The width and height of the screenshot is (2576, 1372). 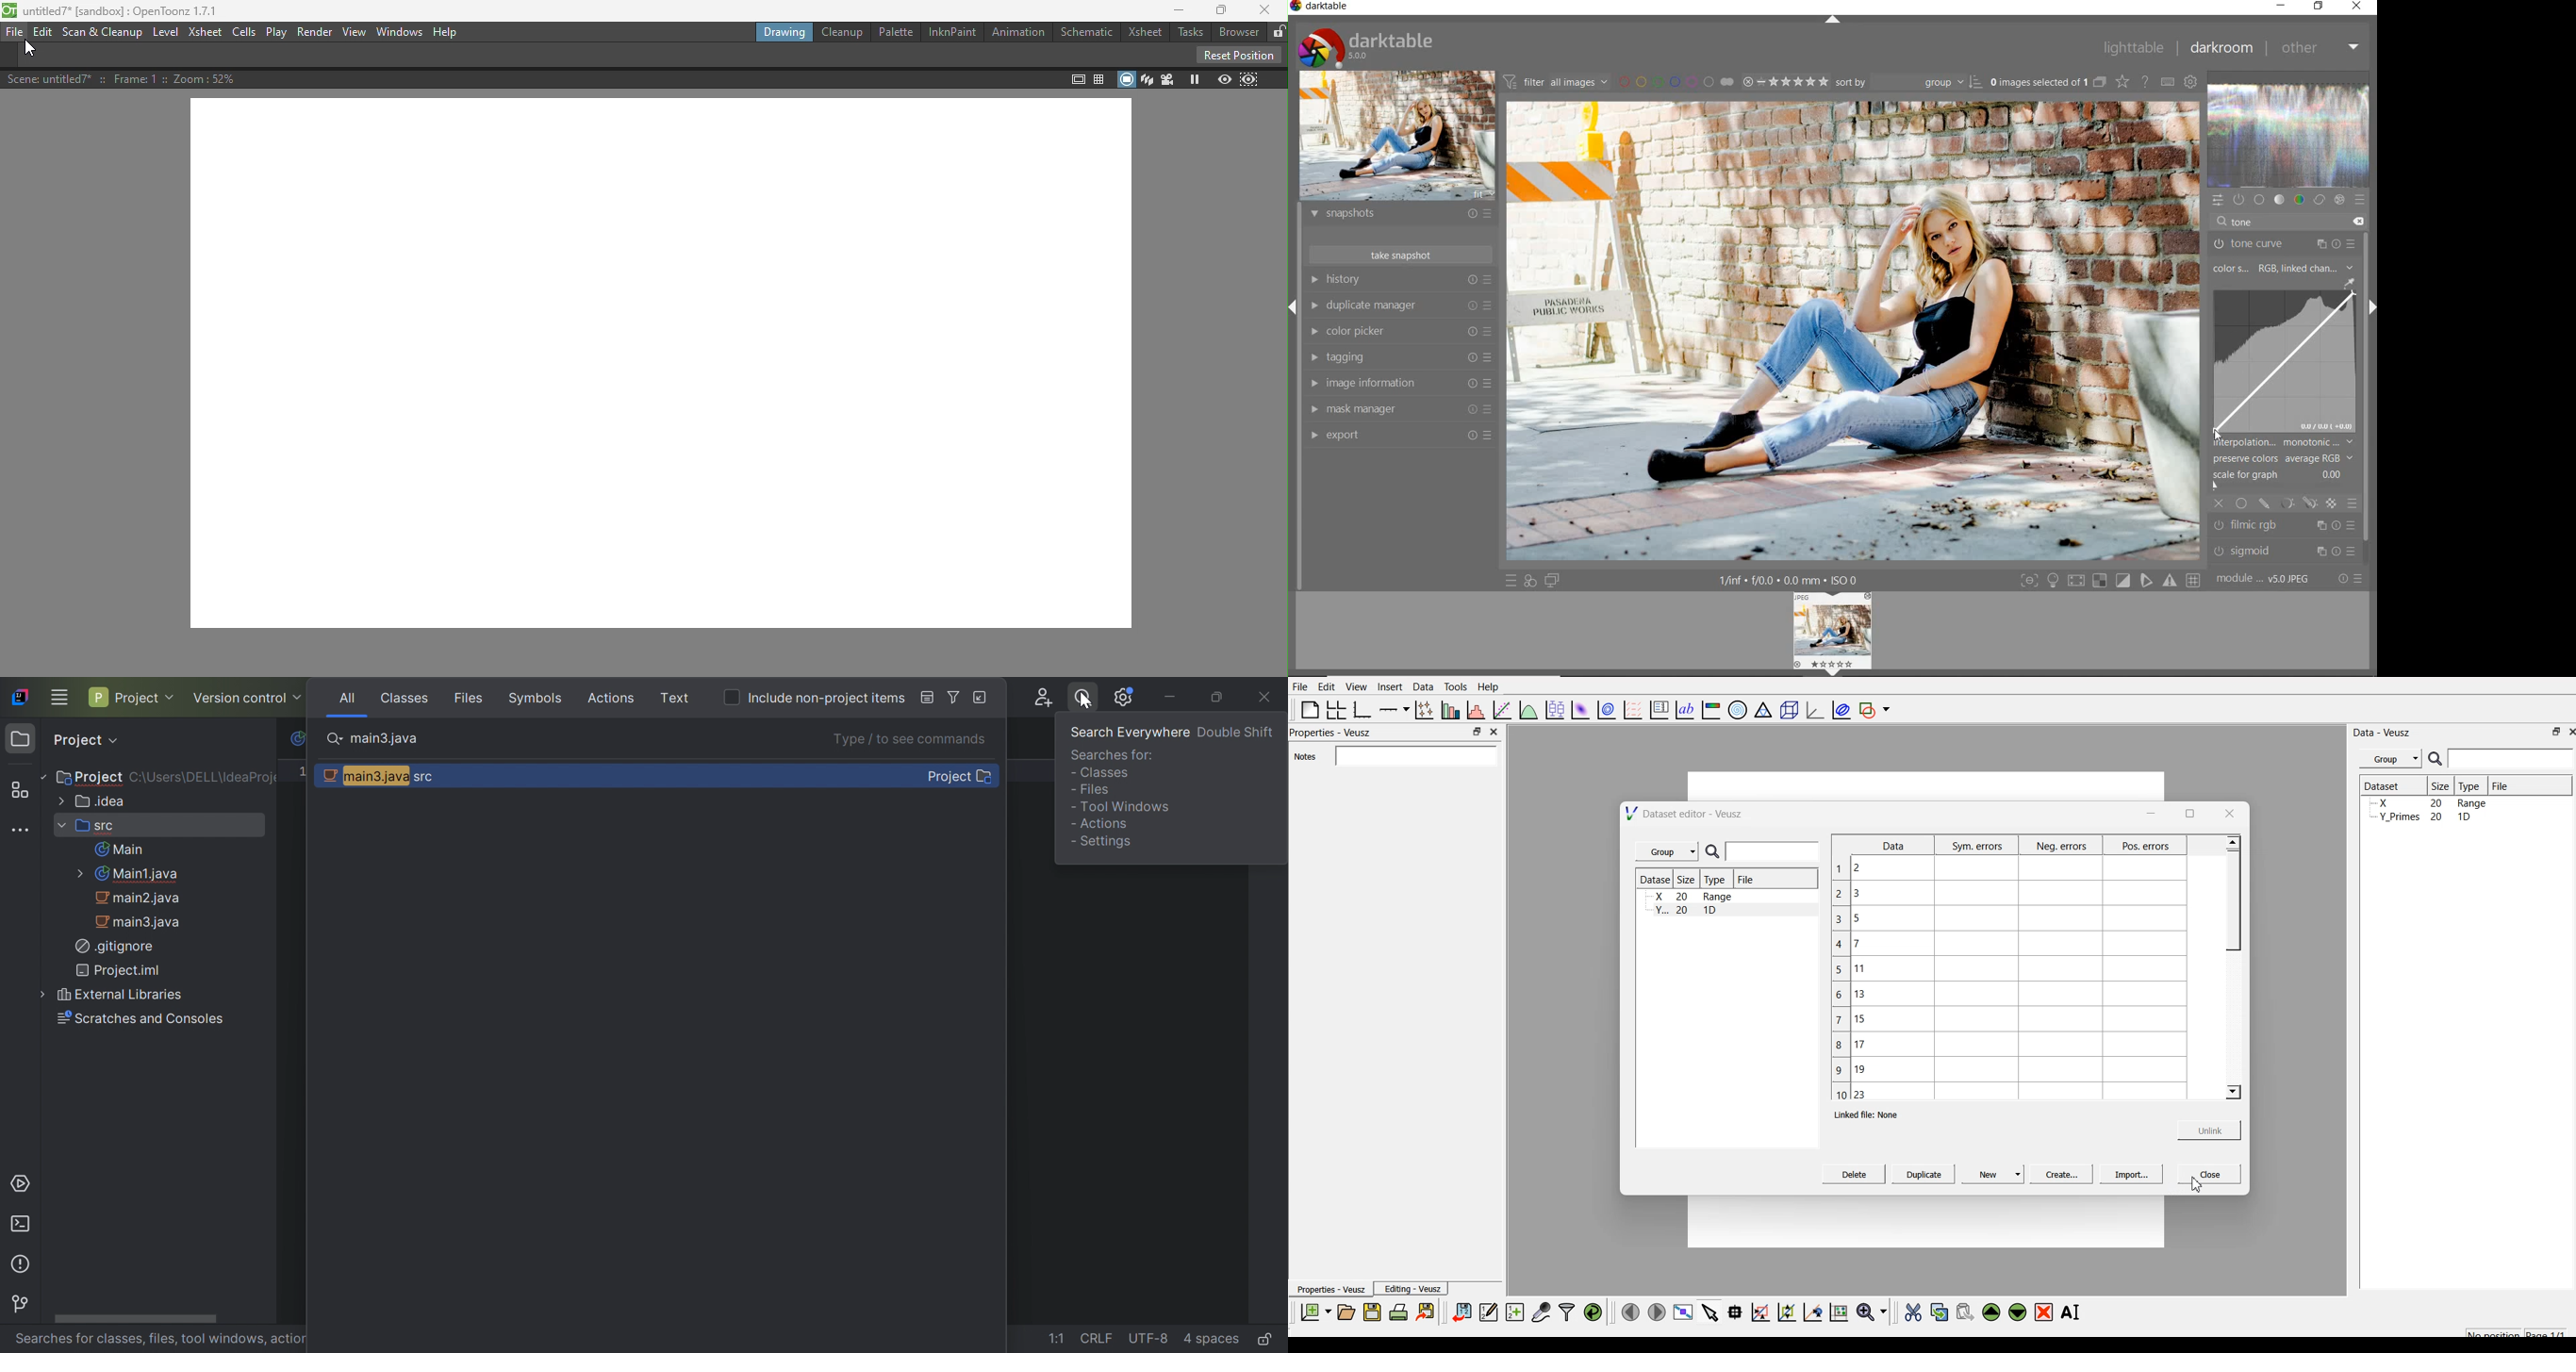 I want to click on uniformly, so click(x=2241, y=503).